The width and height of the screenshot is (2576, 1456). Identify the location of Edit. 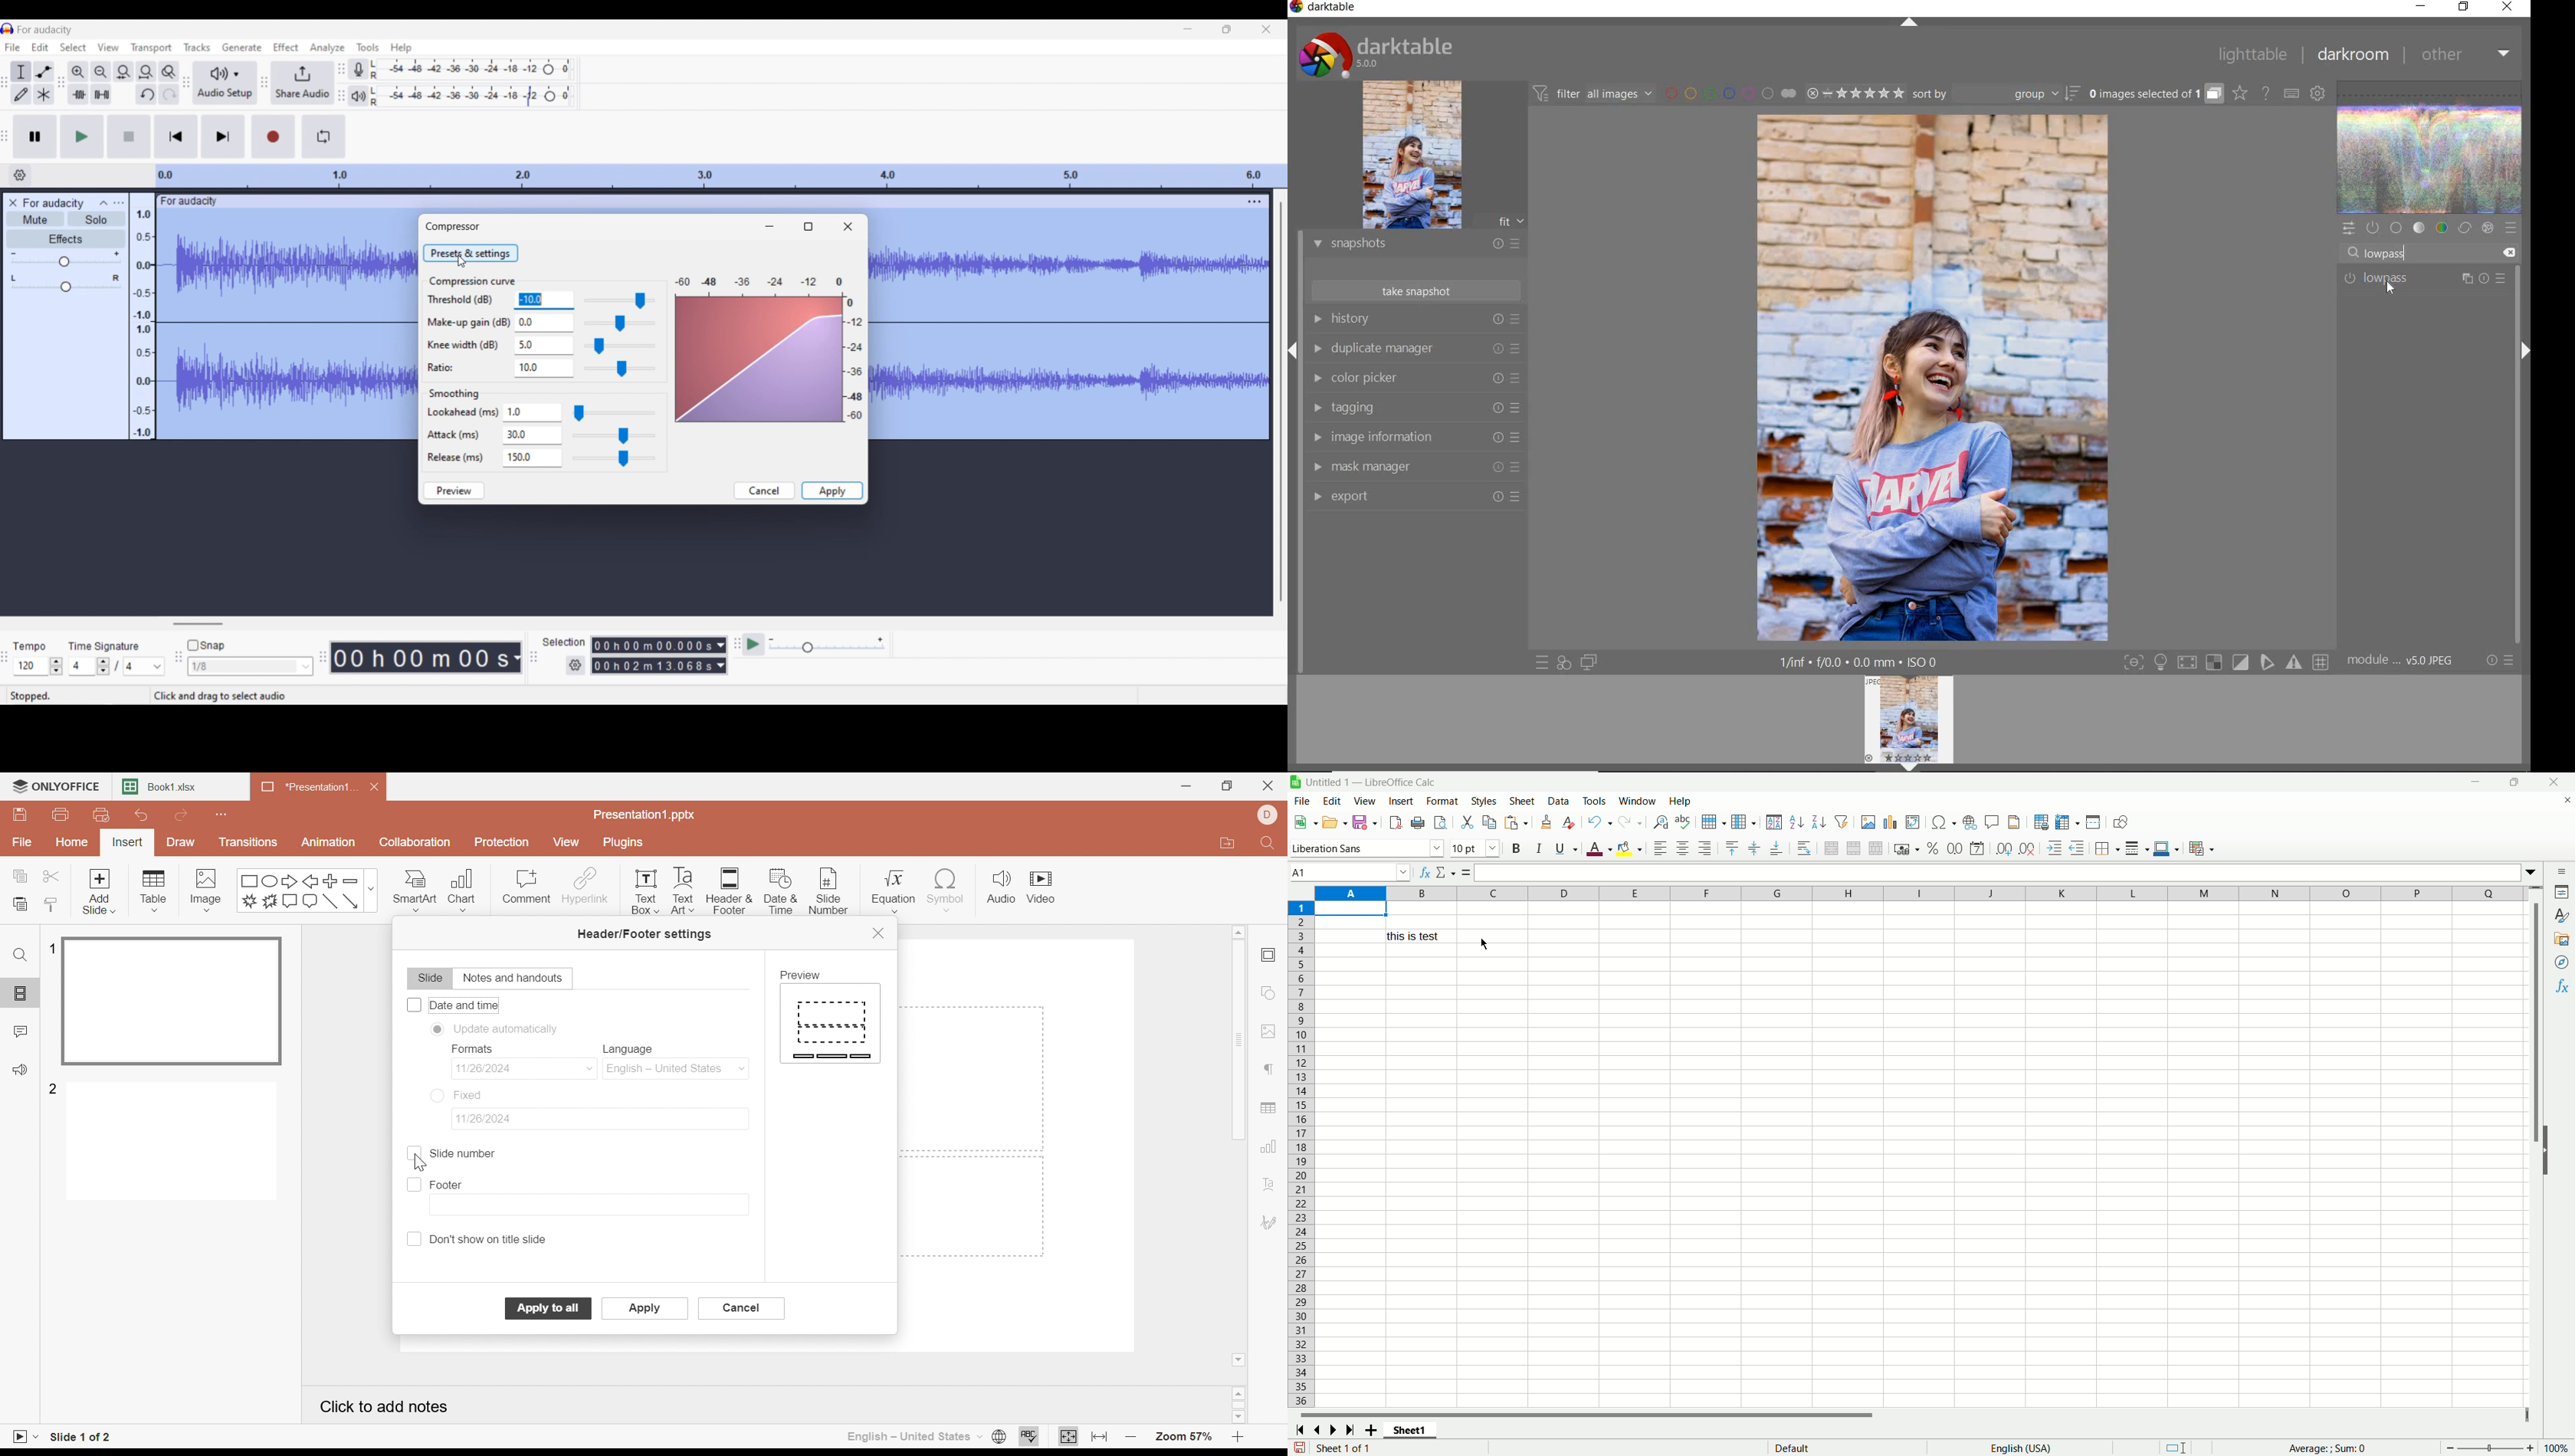
(40, 47).